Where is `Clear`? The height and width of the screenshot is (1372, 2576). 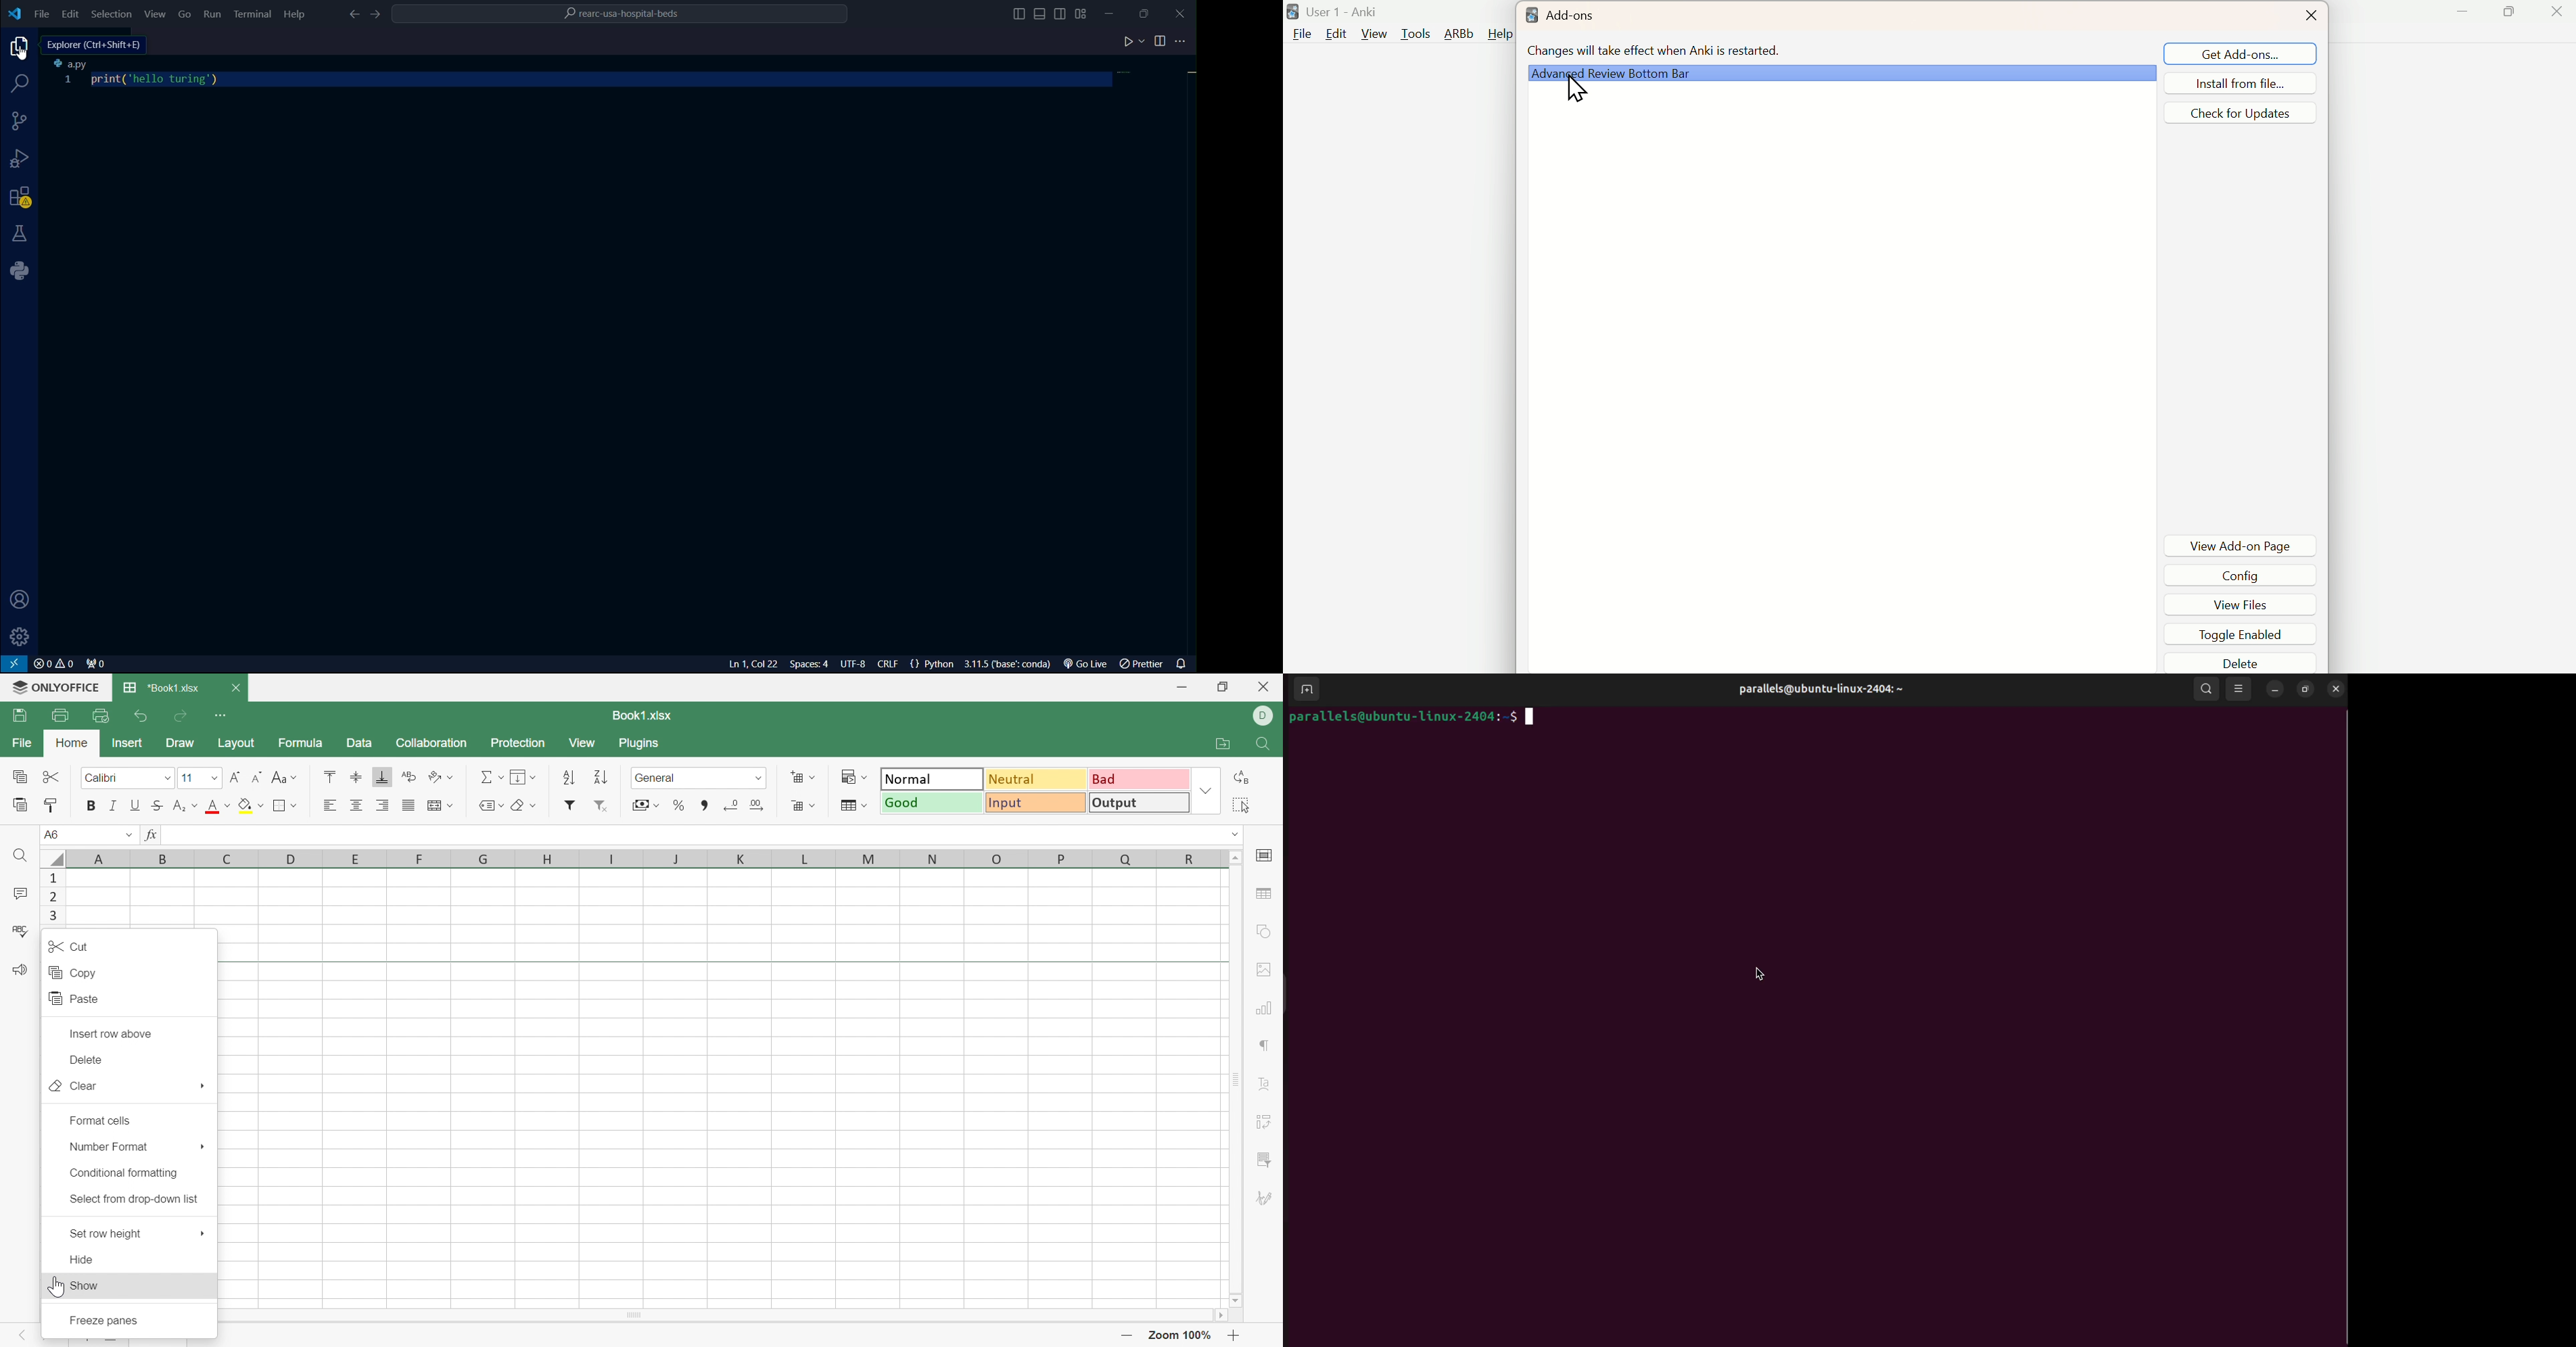 Clear is located at coordinates (526, 806).